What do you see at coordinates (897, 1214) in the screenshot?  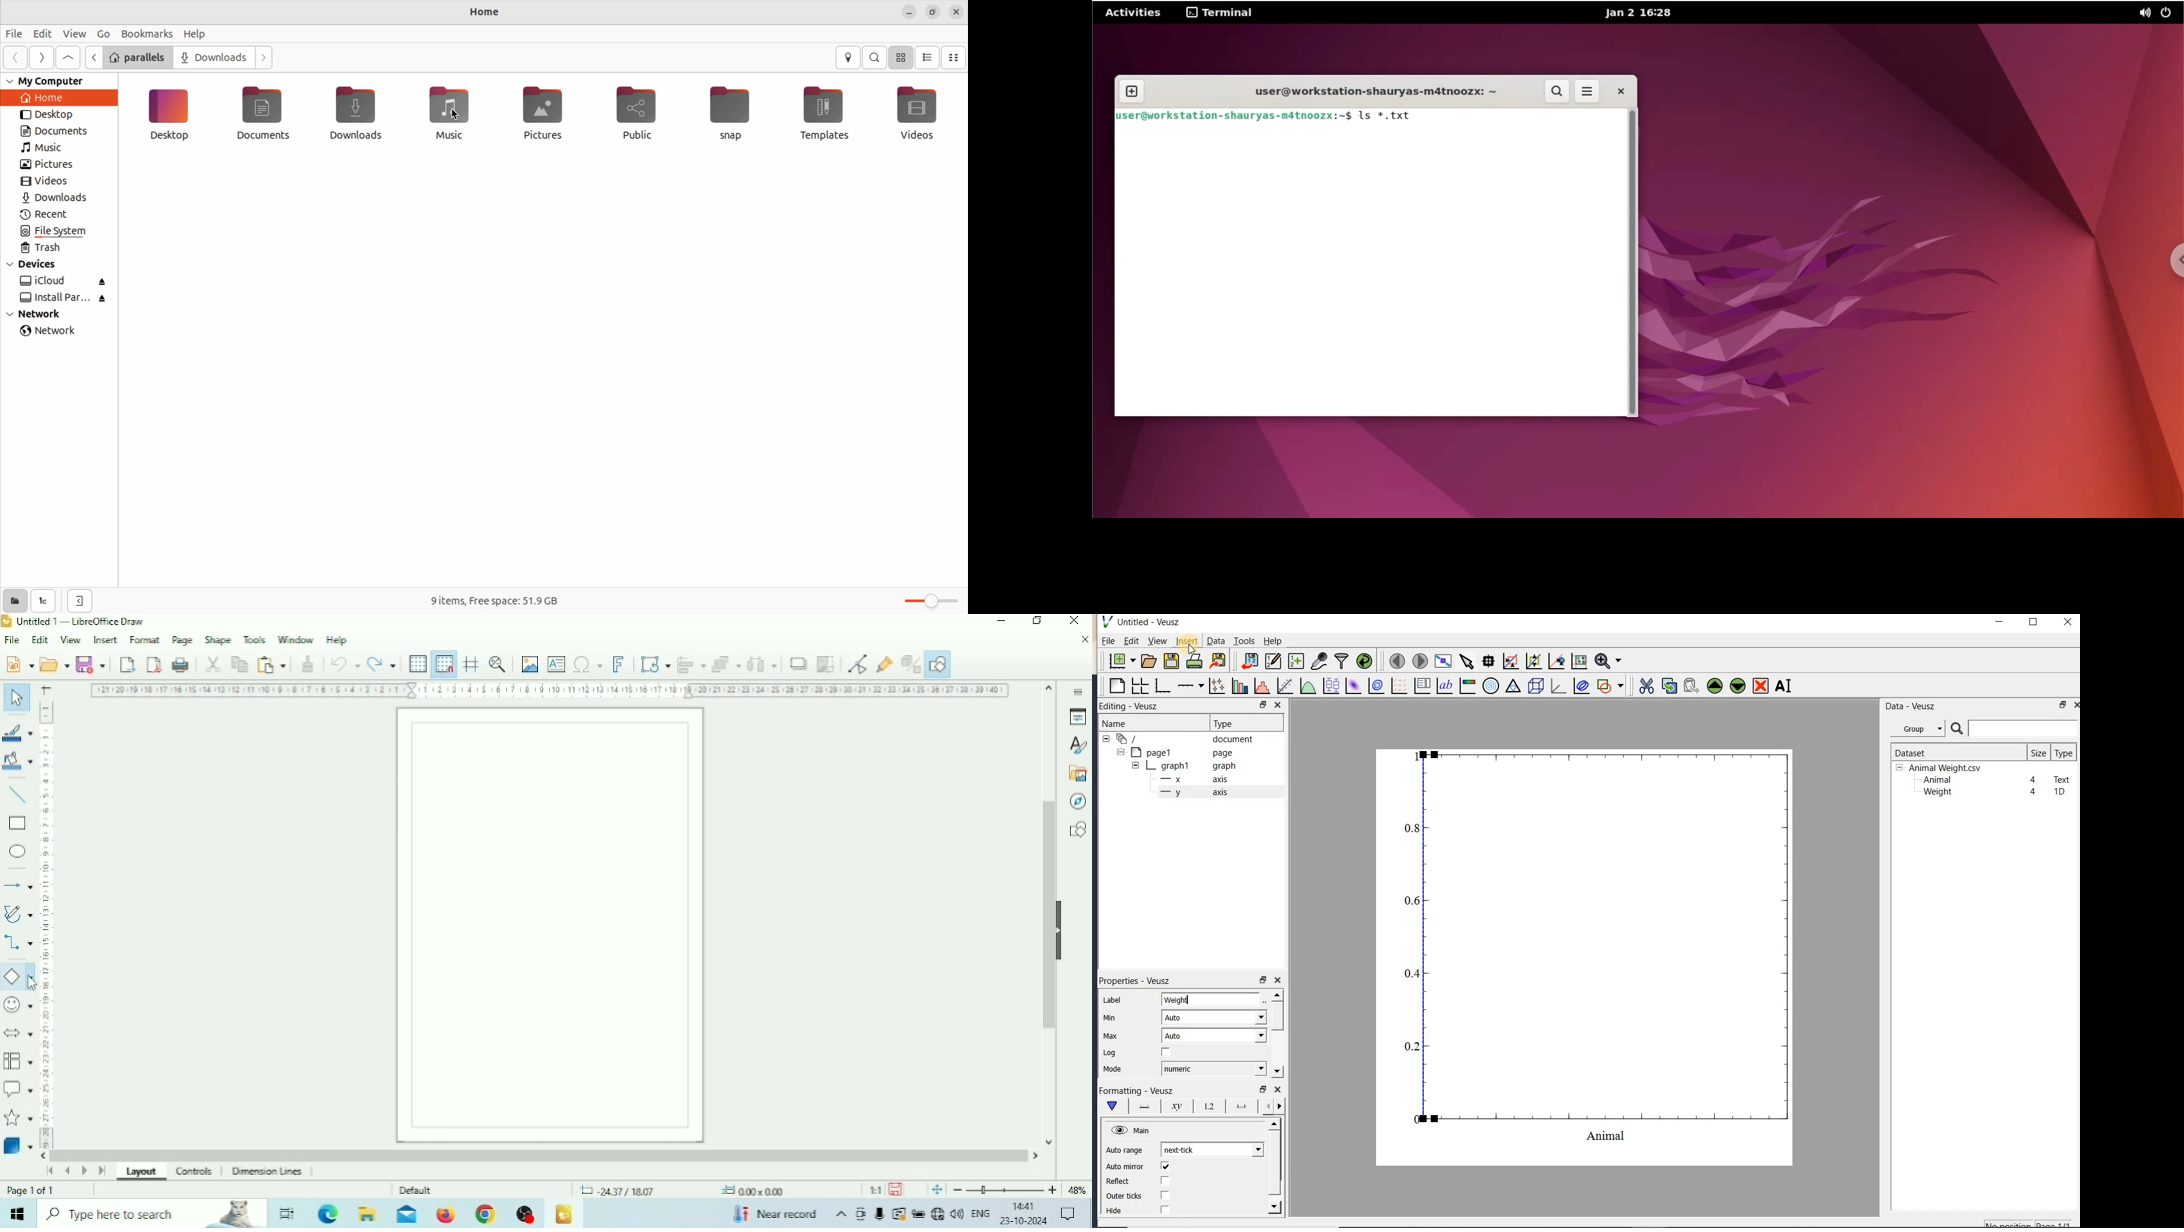 I see `Warning` at bounding box center [897, 1214].